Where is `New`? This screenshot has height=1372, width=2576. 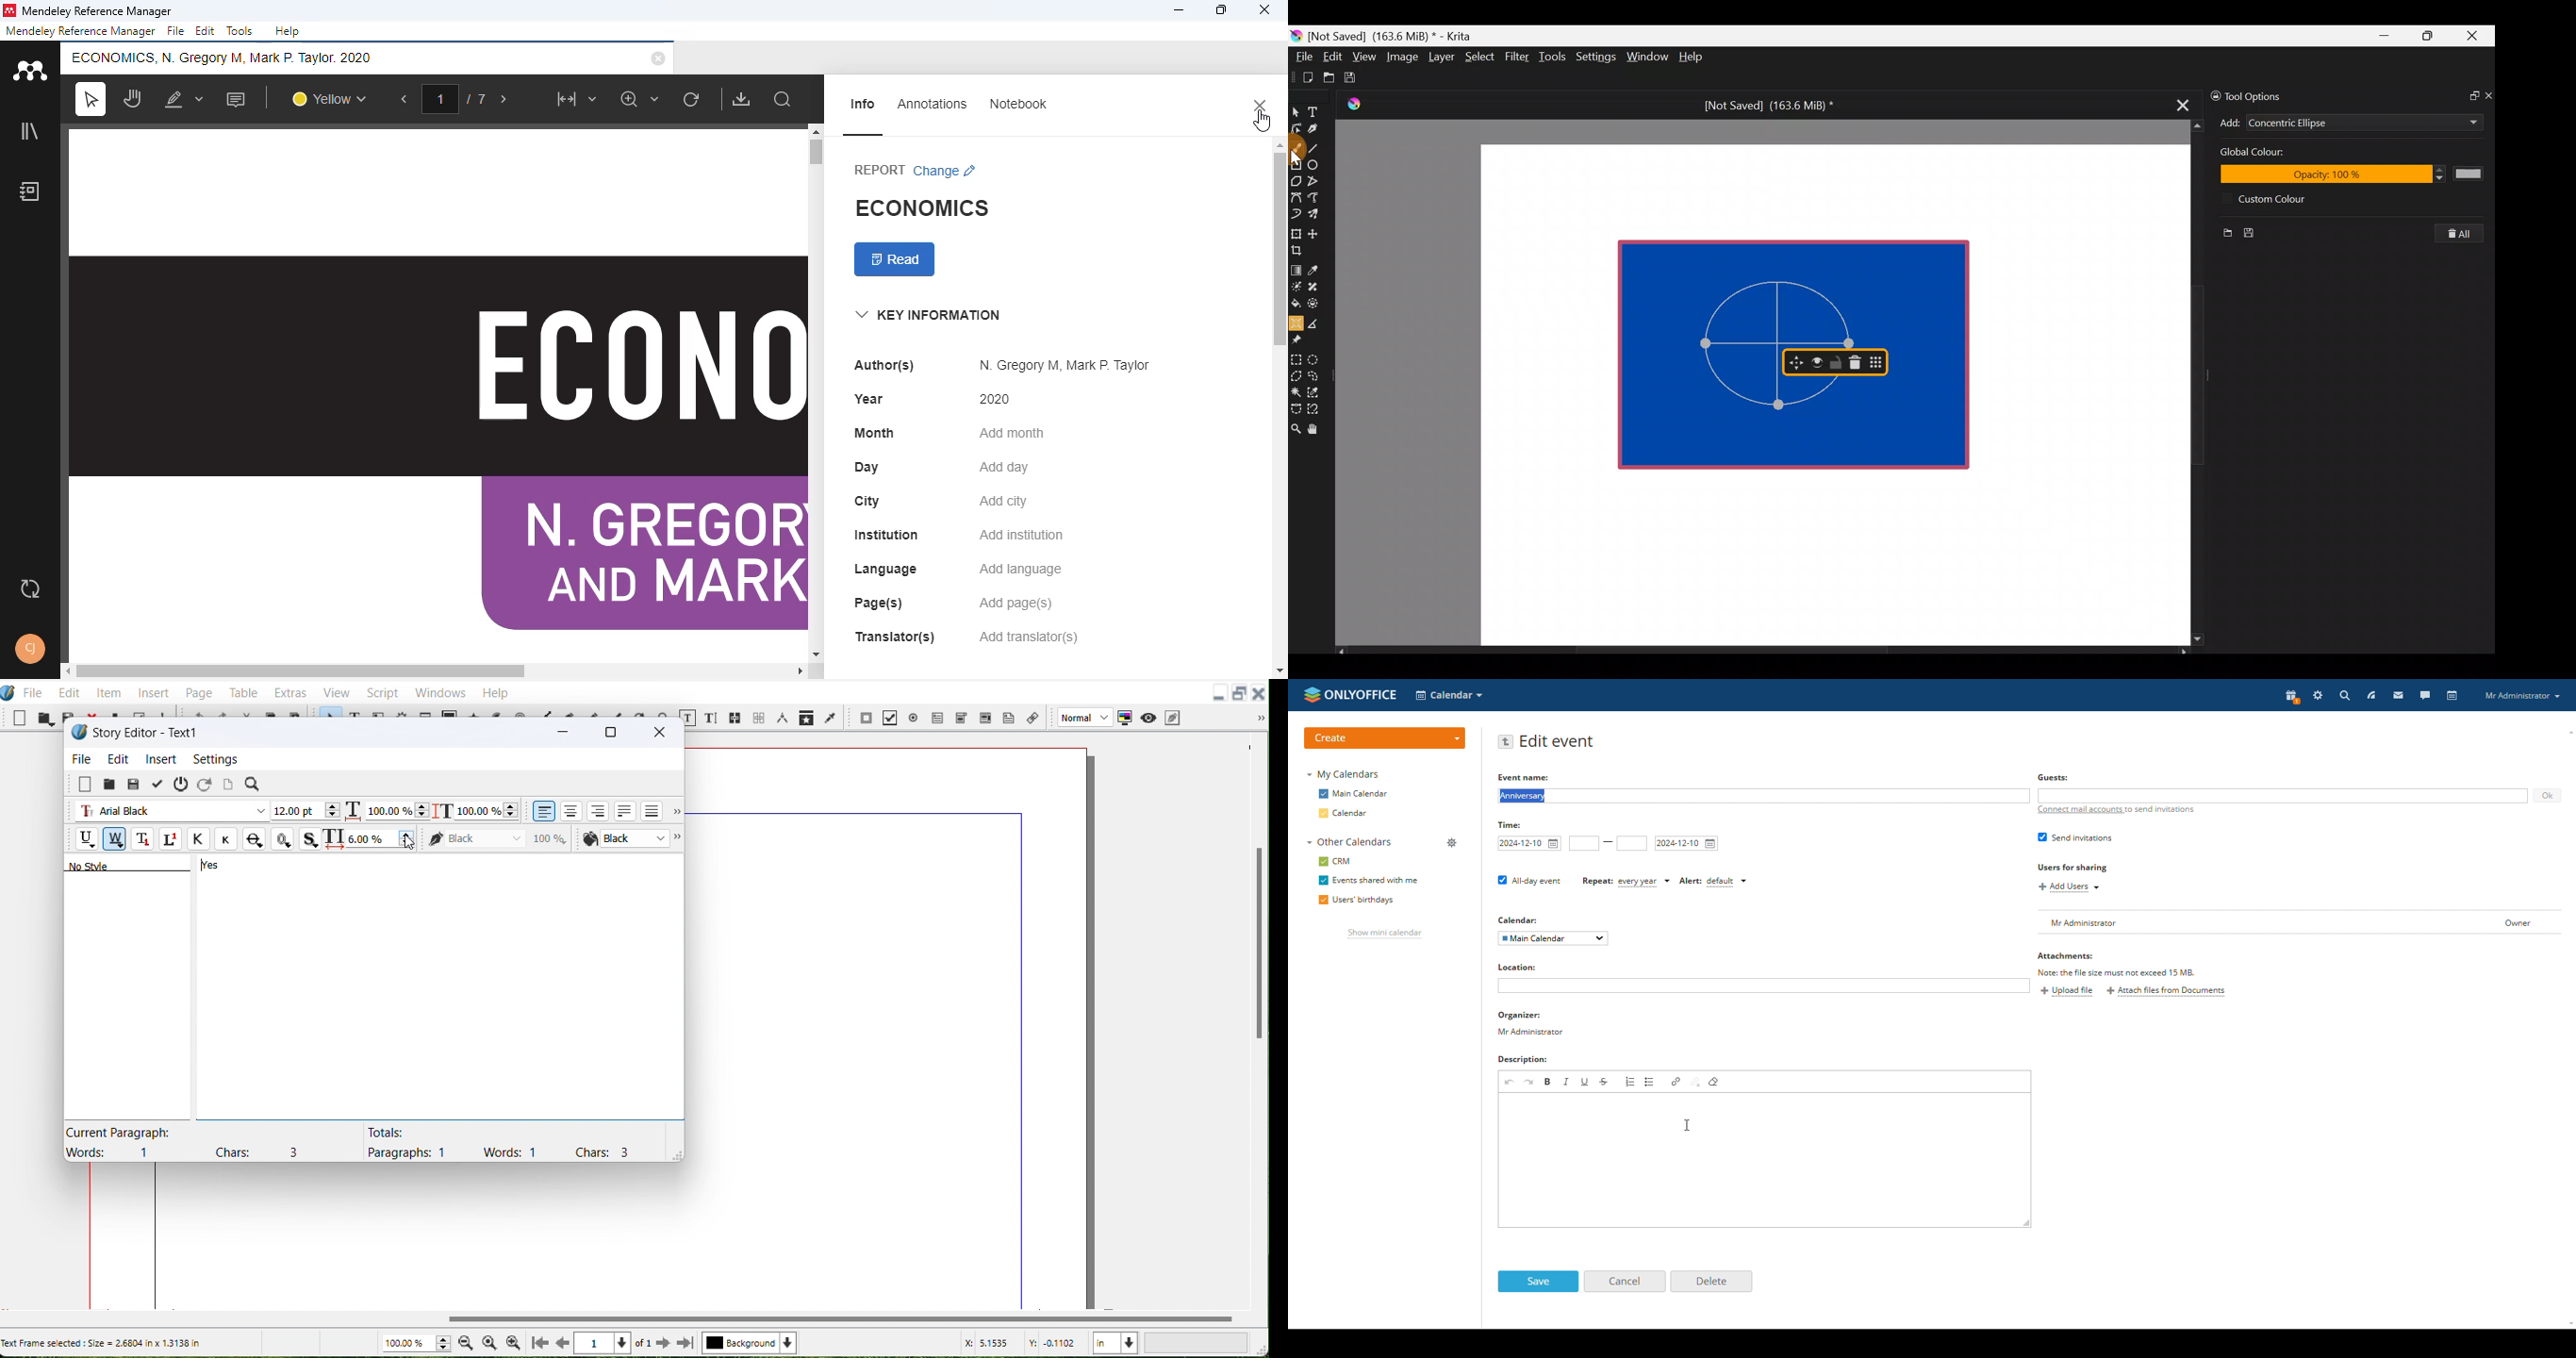 New is located at coordinates (2226, 231).